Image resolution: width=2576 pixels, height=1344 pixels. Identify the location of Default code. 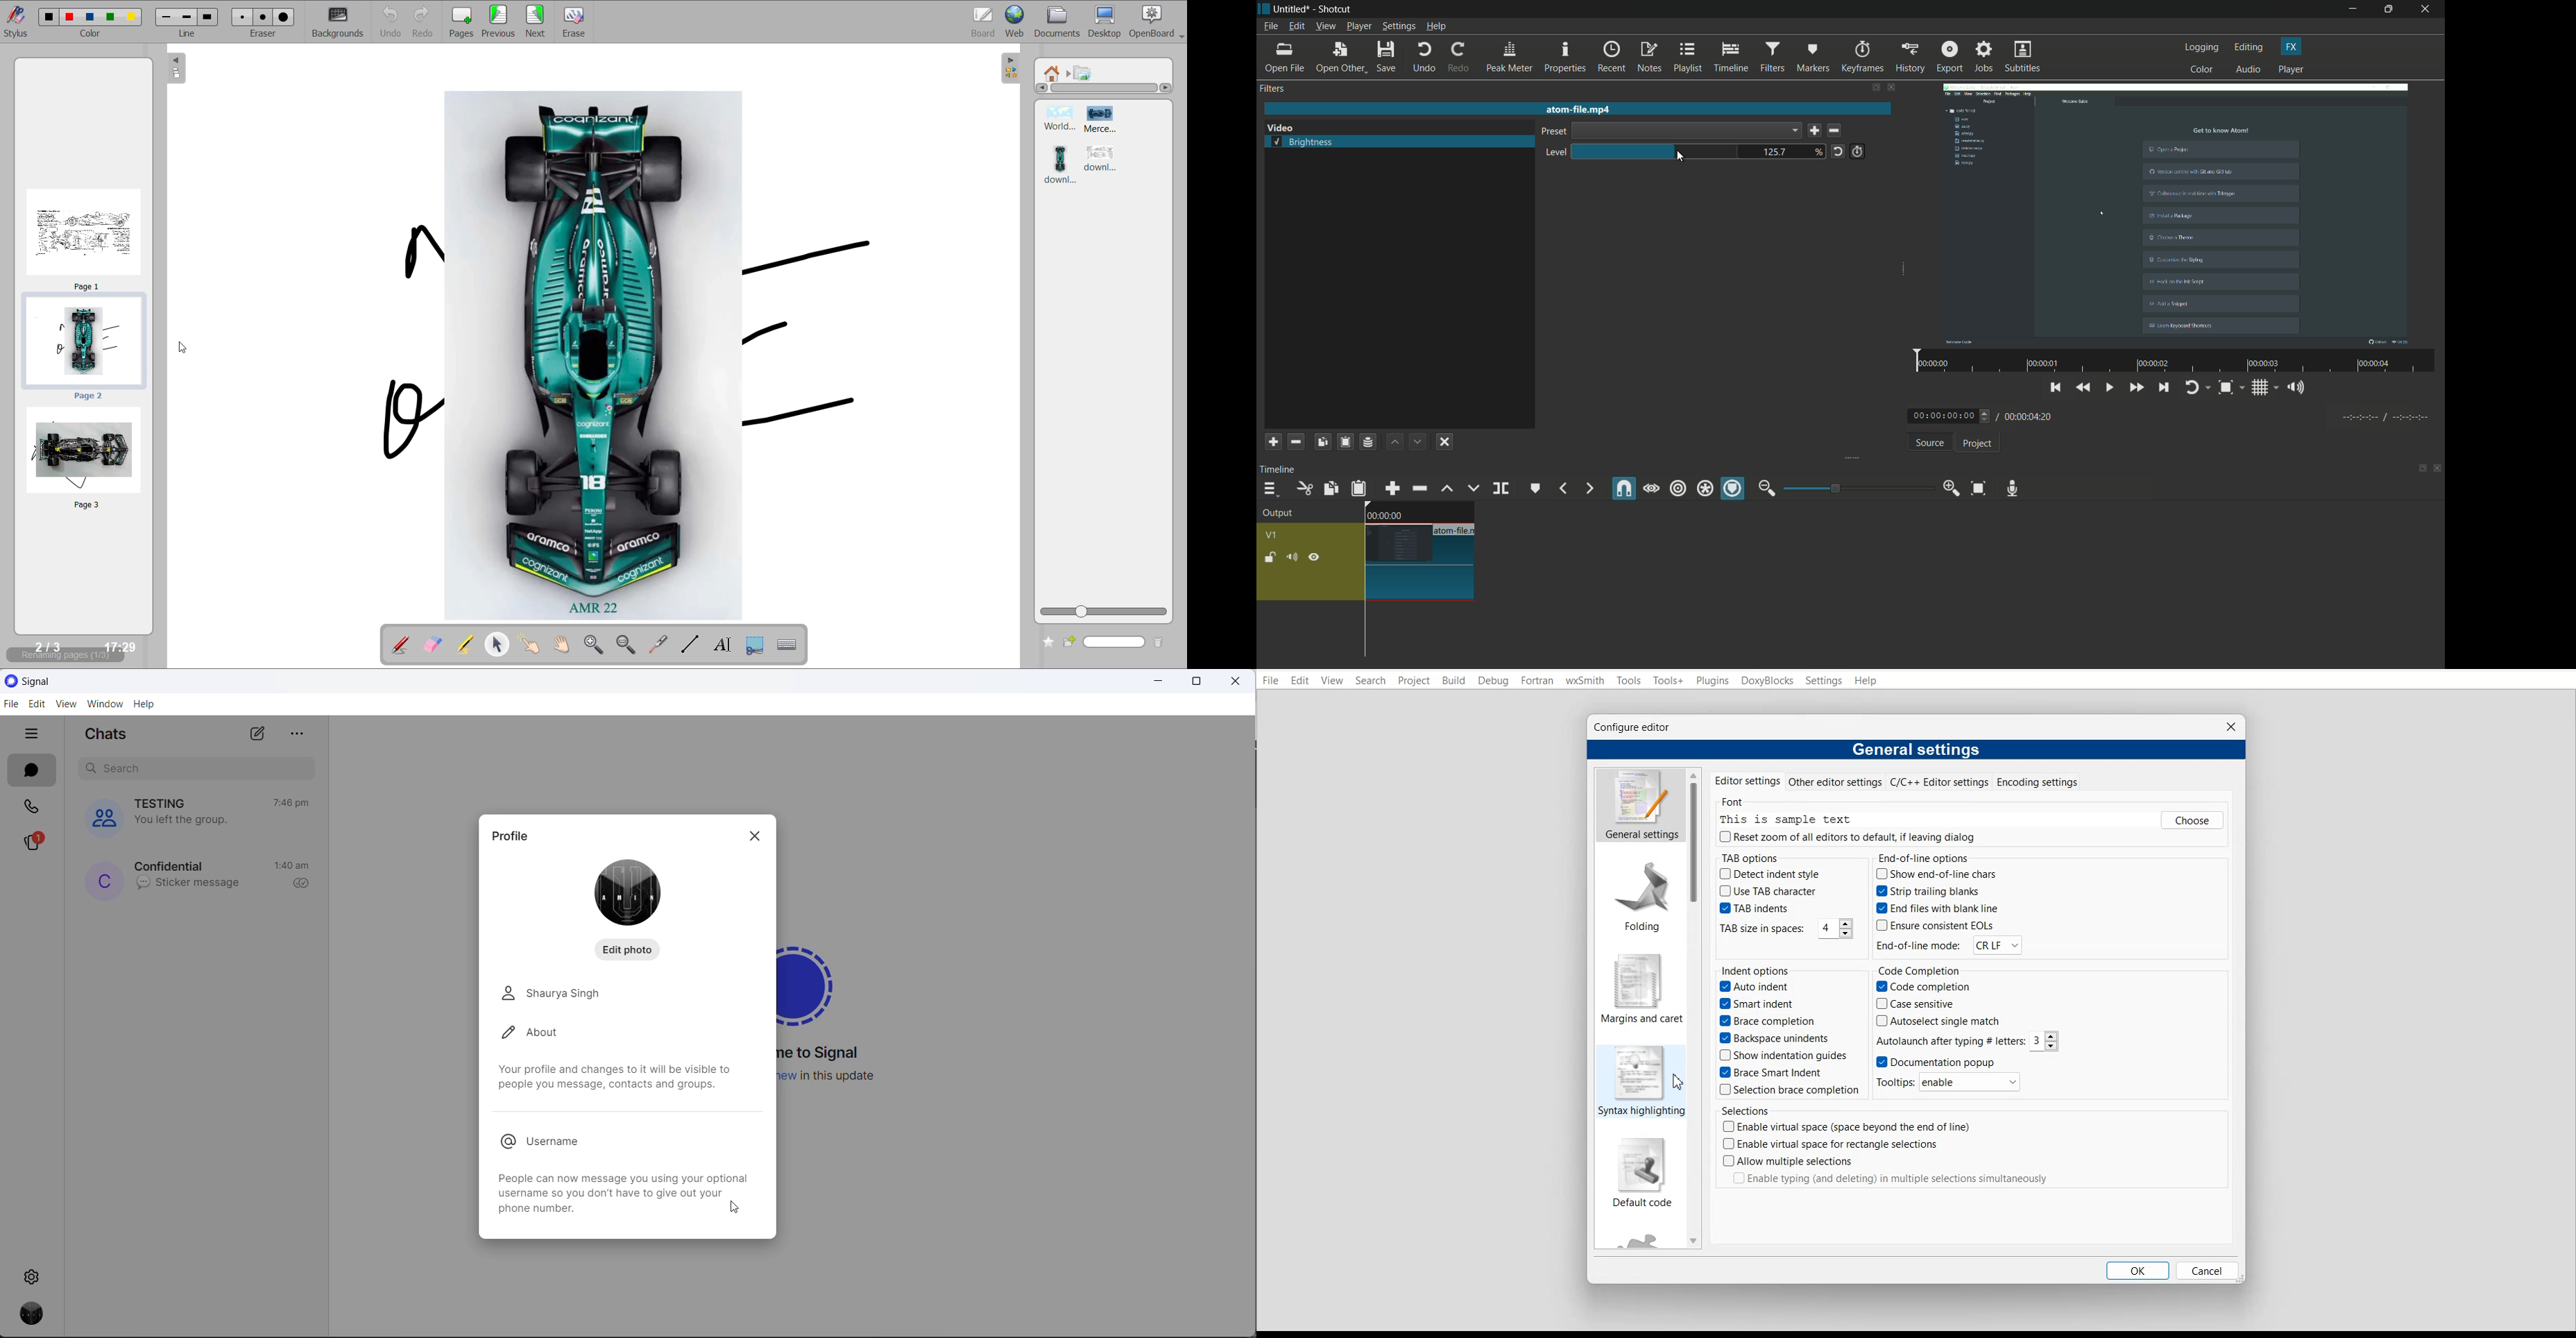
(1639, 1174).